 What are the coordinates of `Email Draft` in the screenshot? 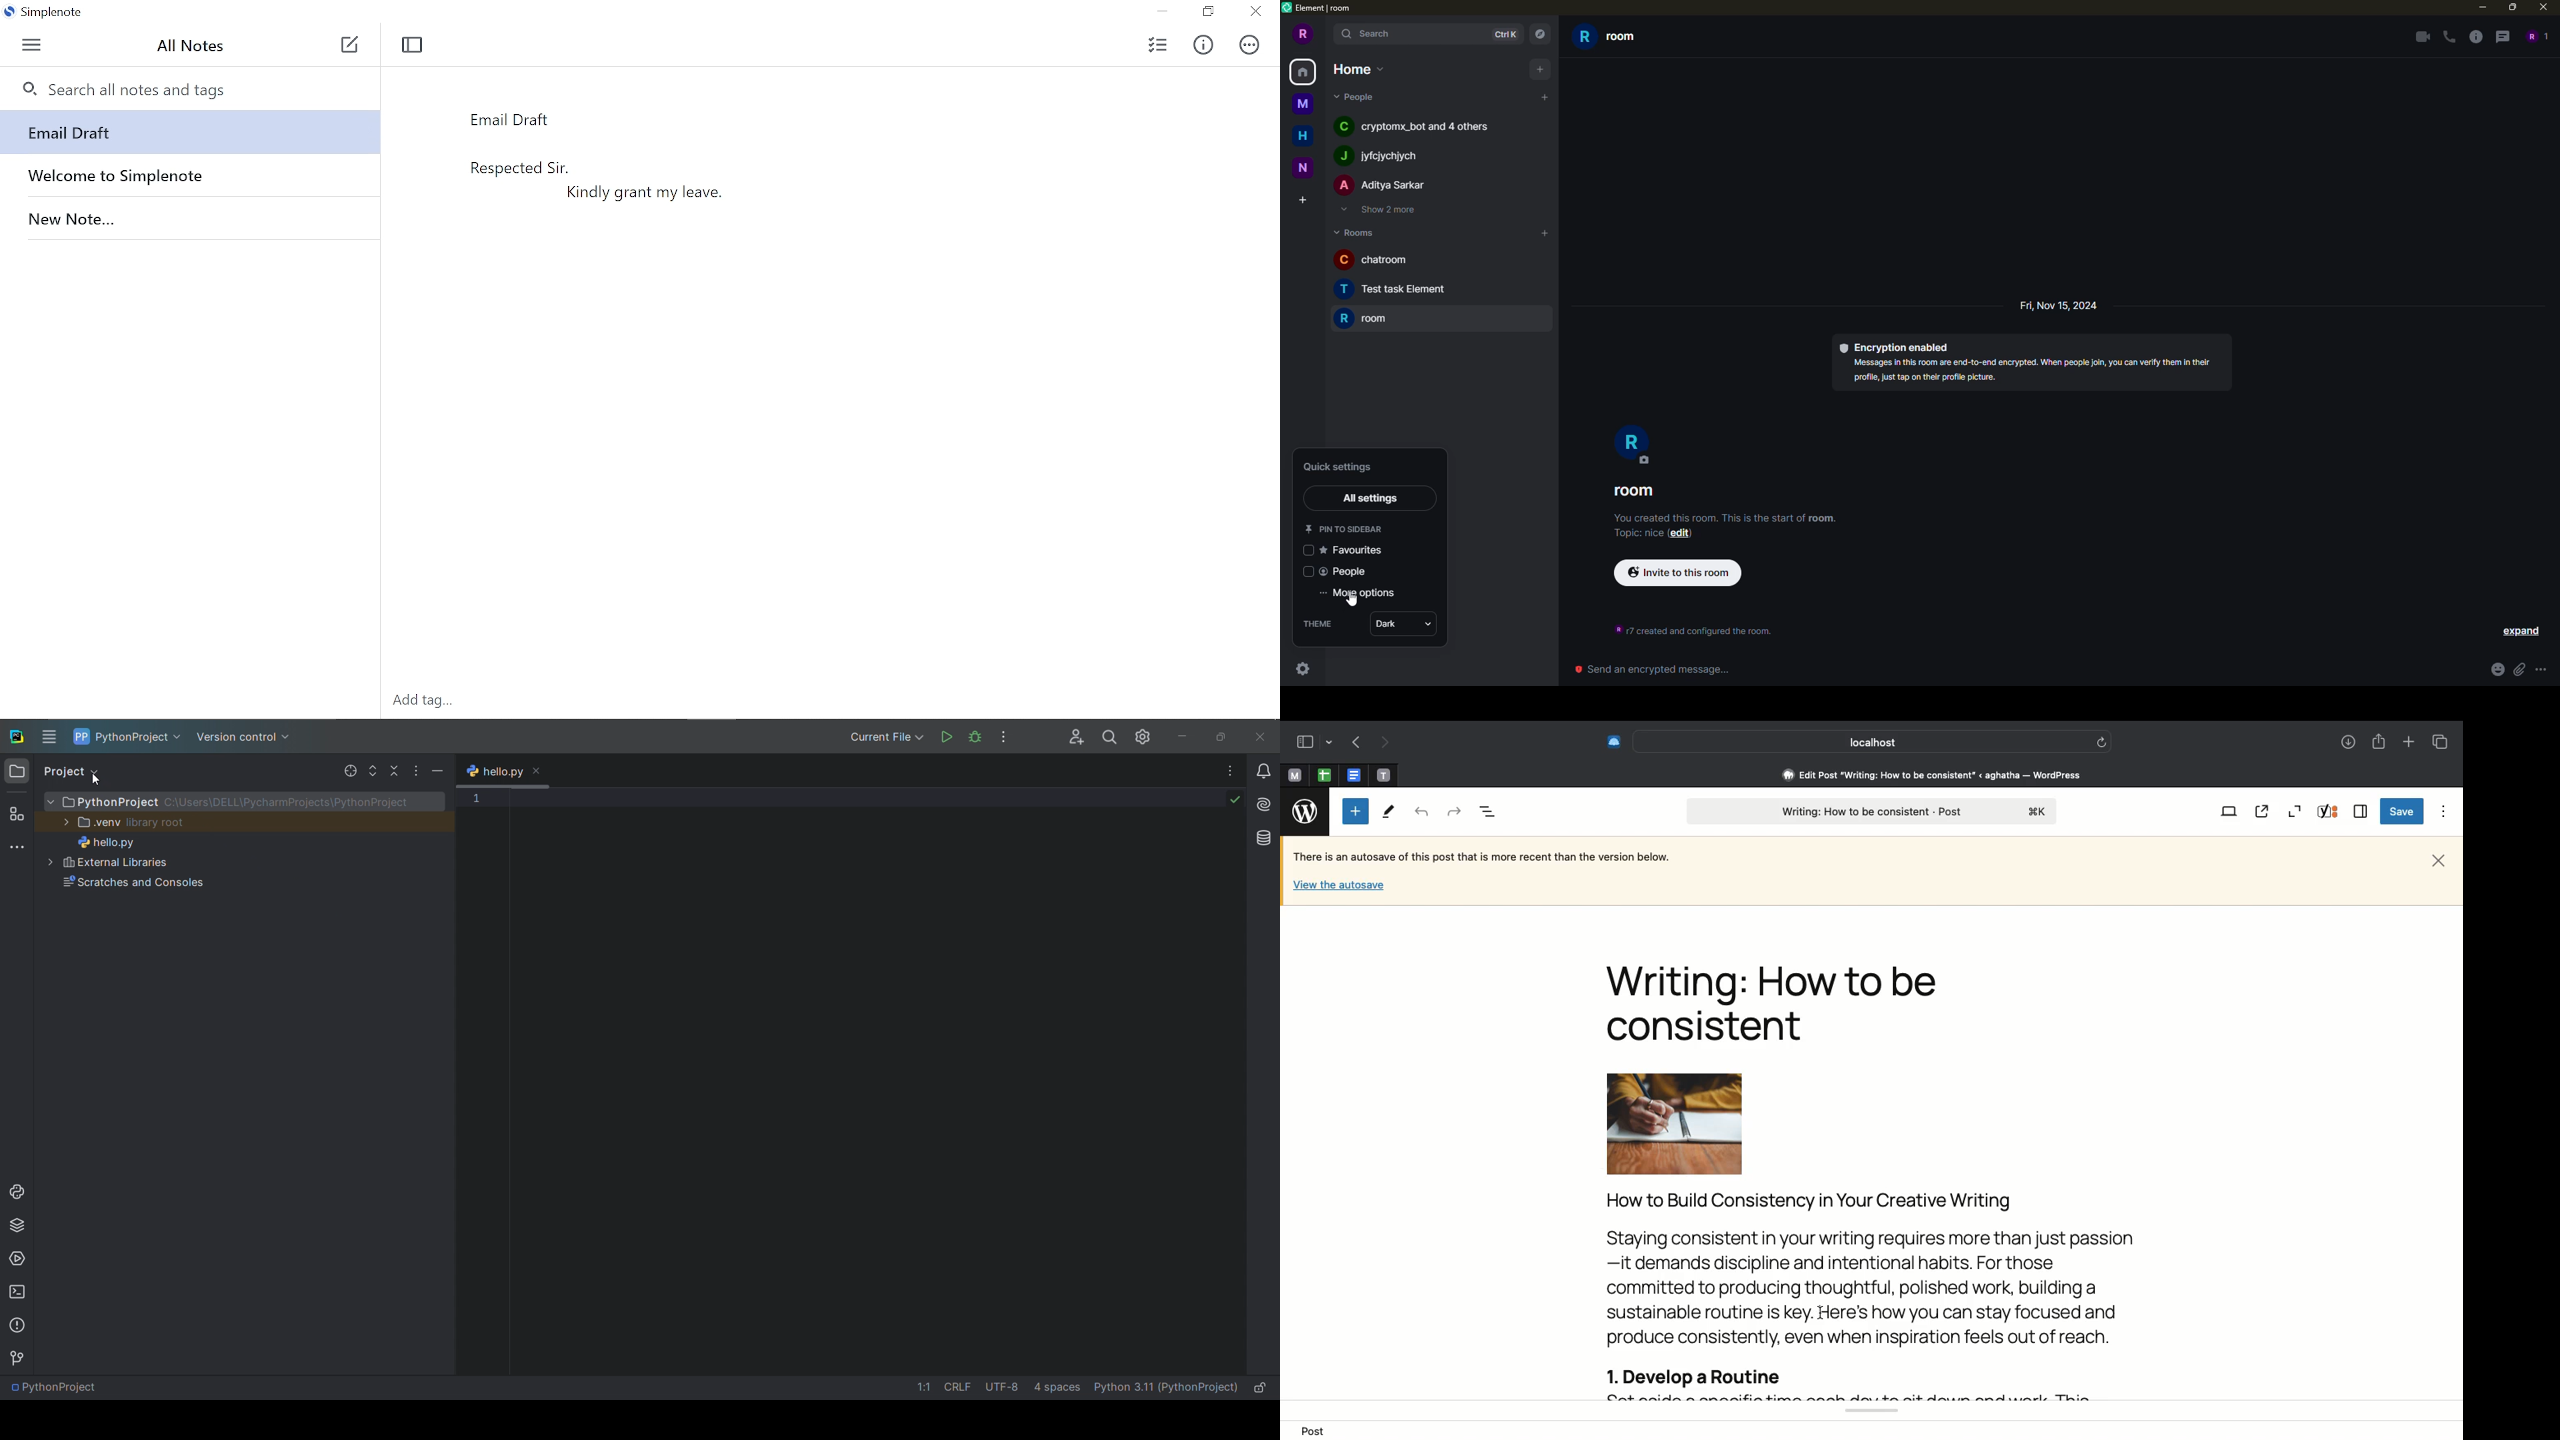 It's located at (194, 131).